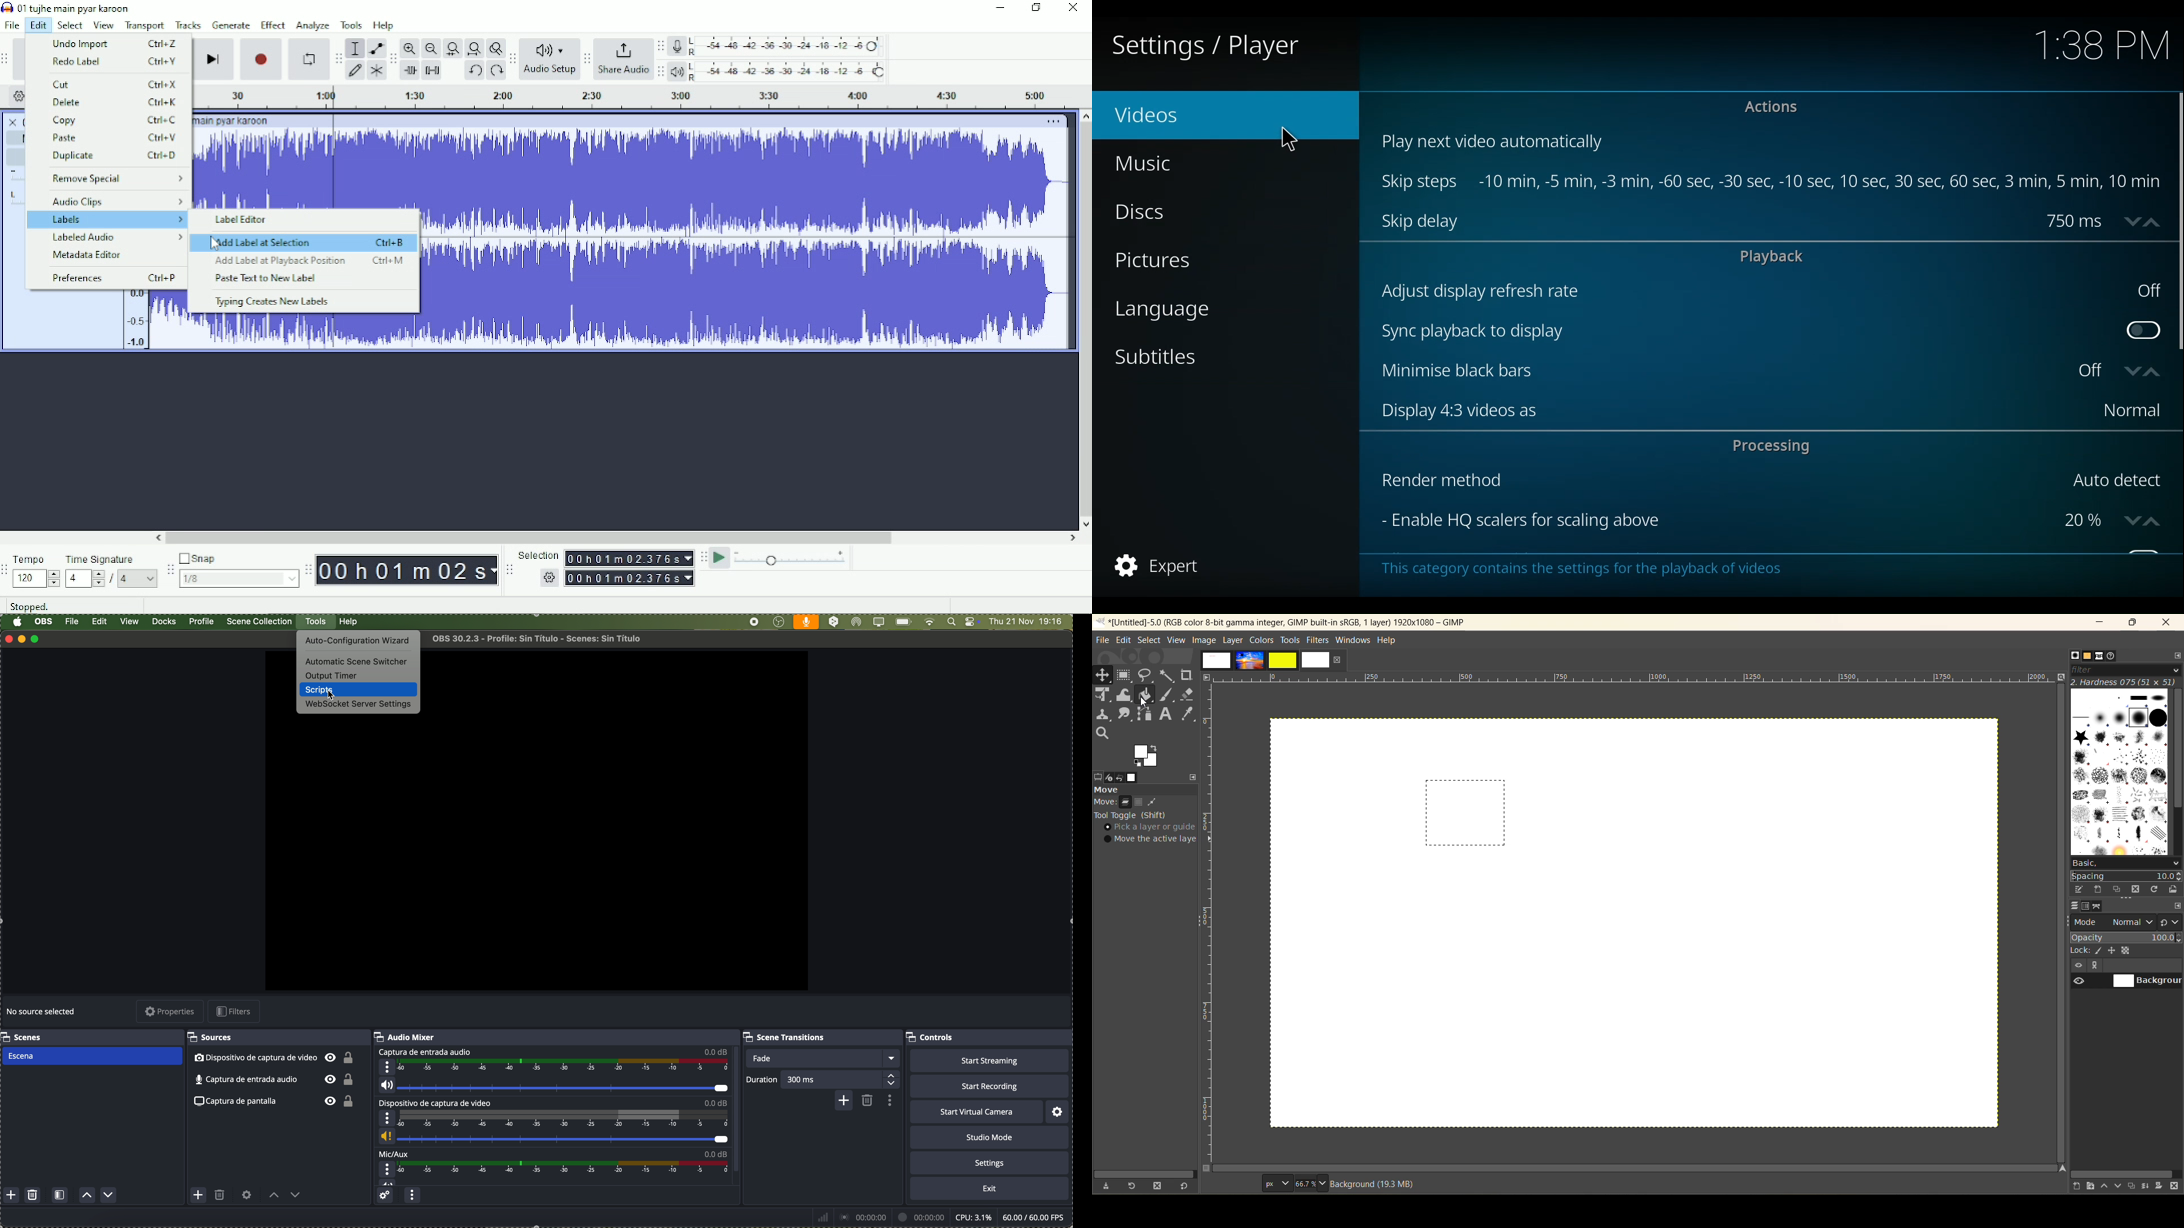 Image resolution: width=2184 pixels, height=1232 pixels. I want to click on audio mixer, so click(405, 1036).